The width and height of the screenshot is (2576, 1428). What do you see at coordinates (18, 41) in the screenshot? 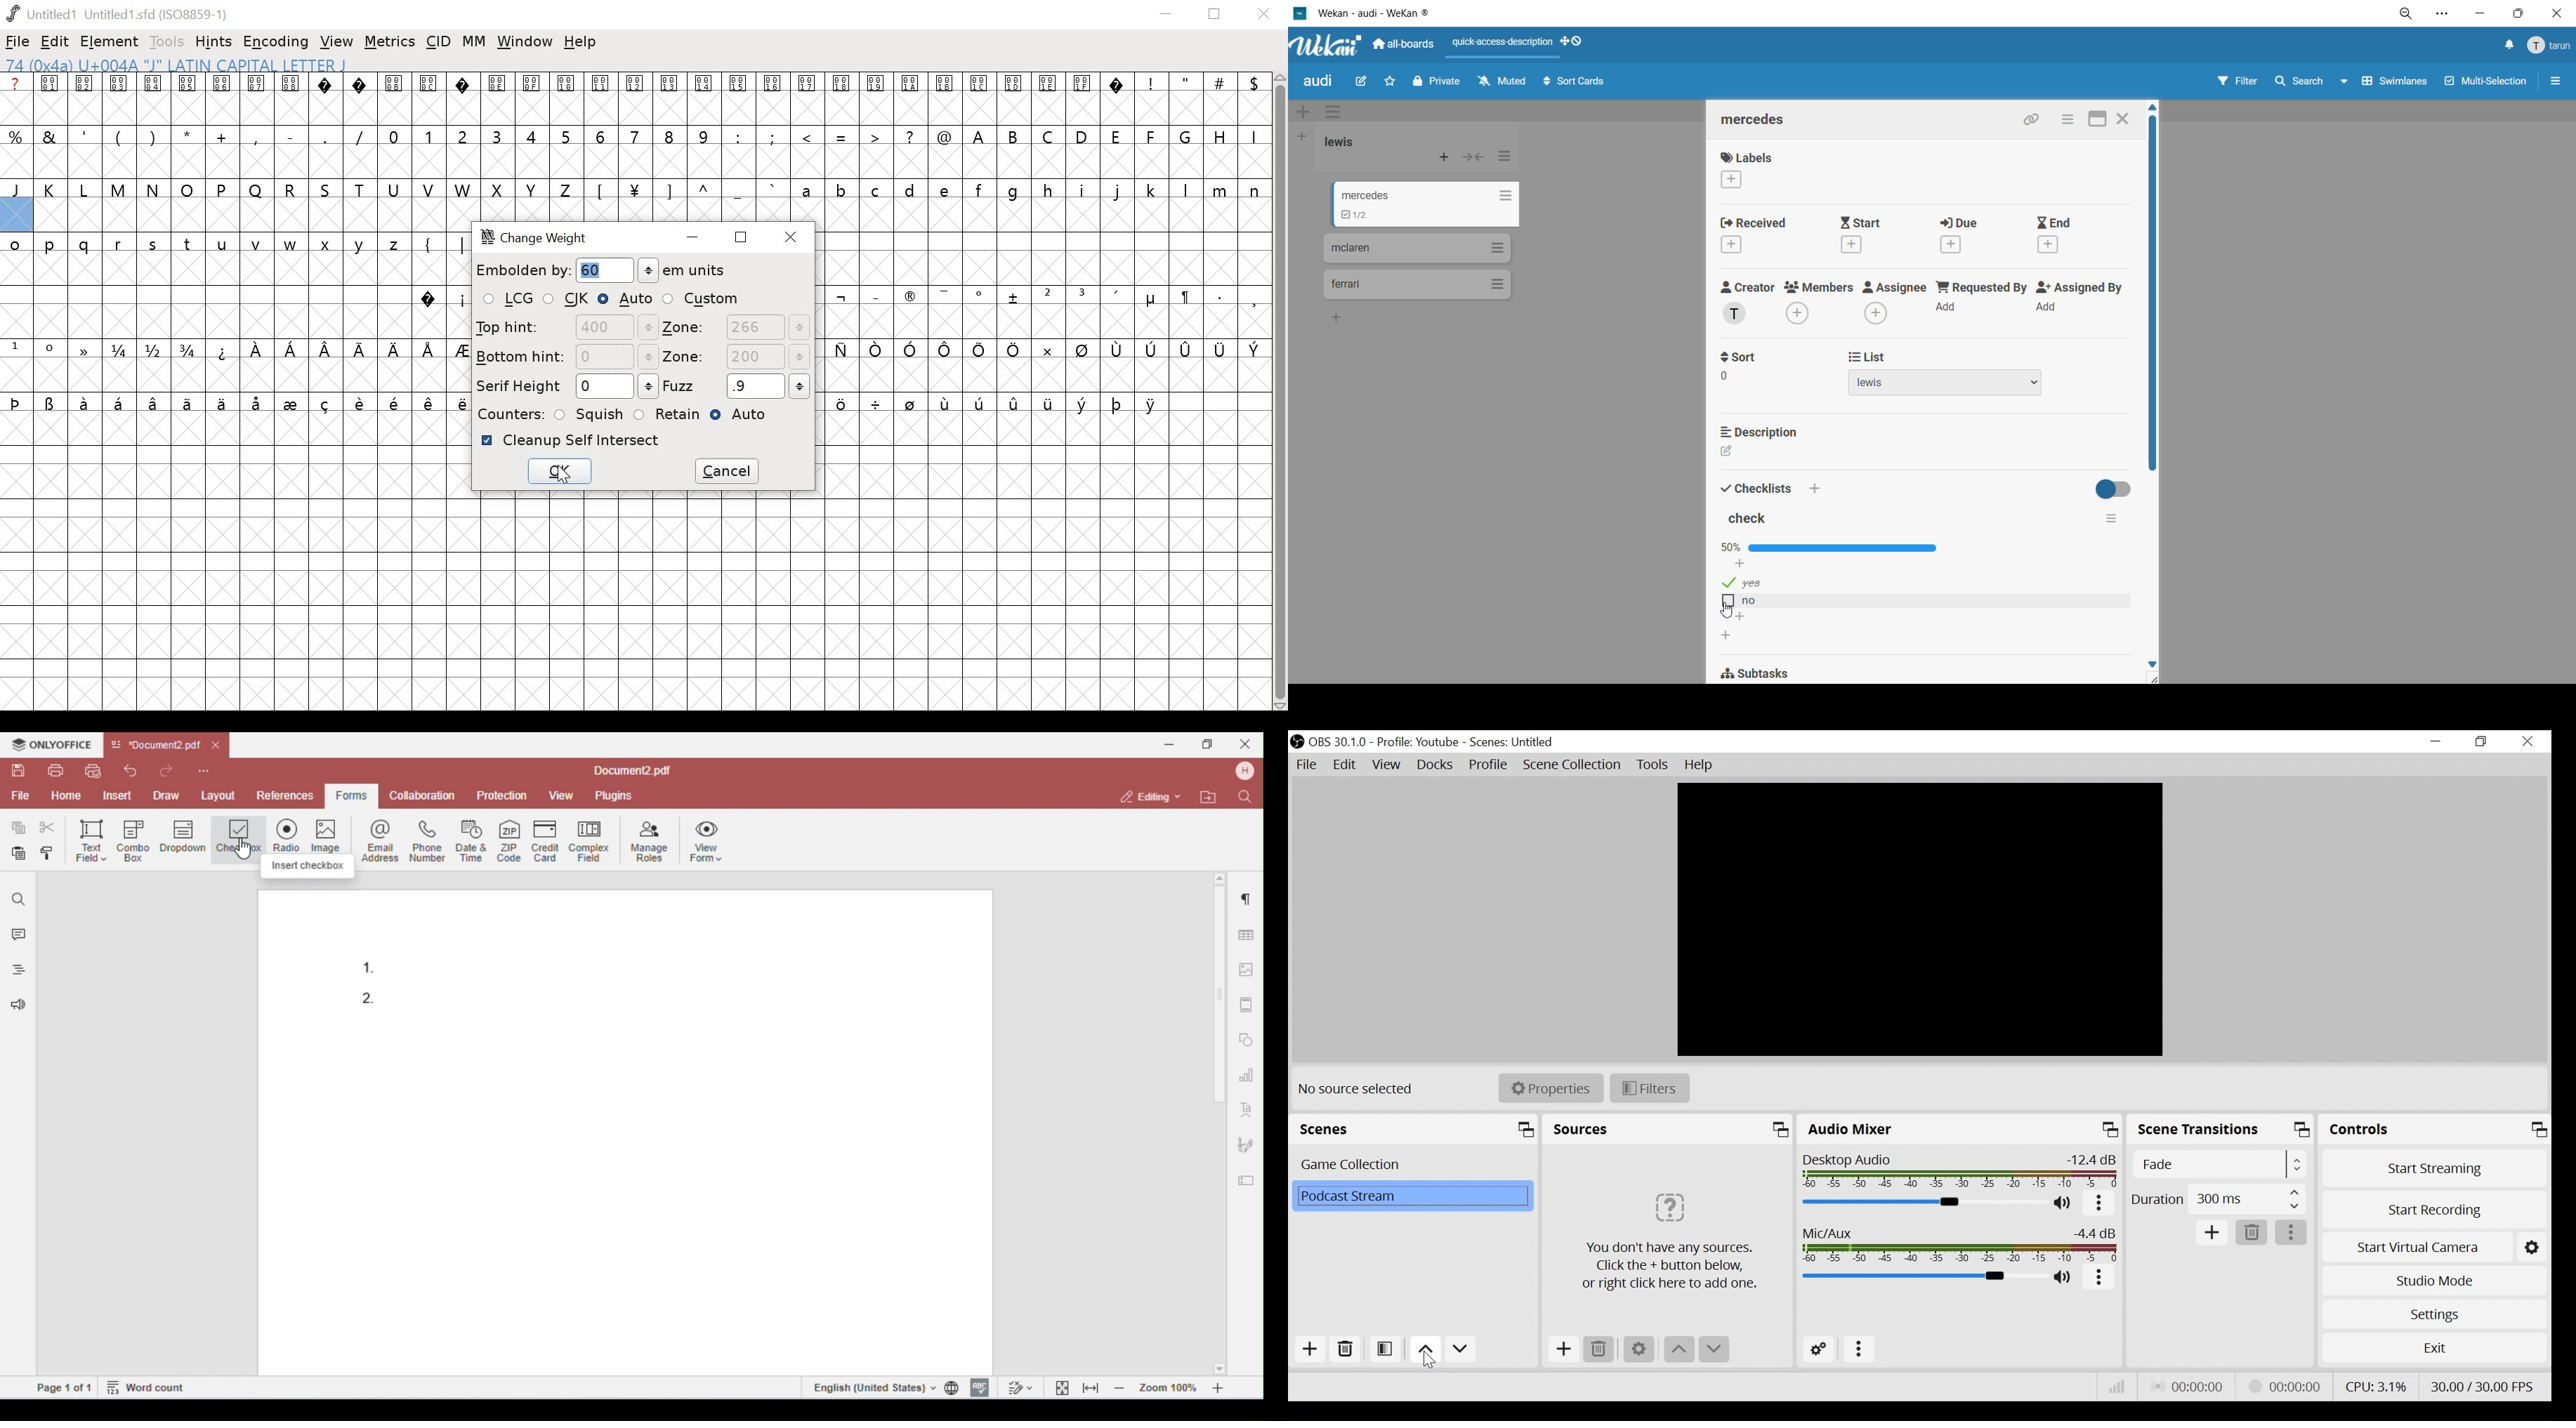
I see `FILE` at bounding box center [18, 41].